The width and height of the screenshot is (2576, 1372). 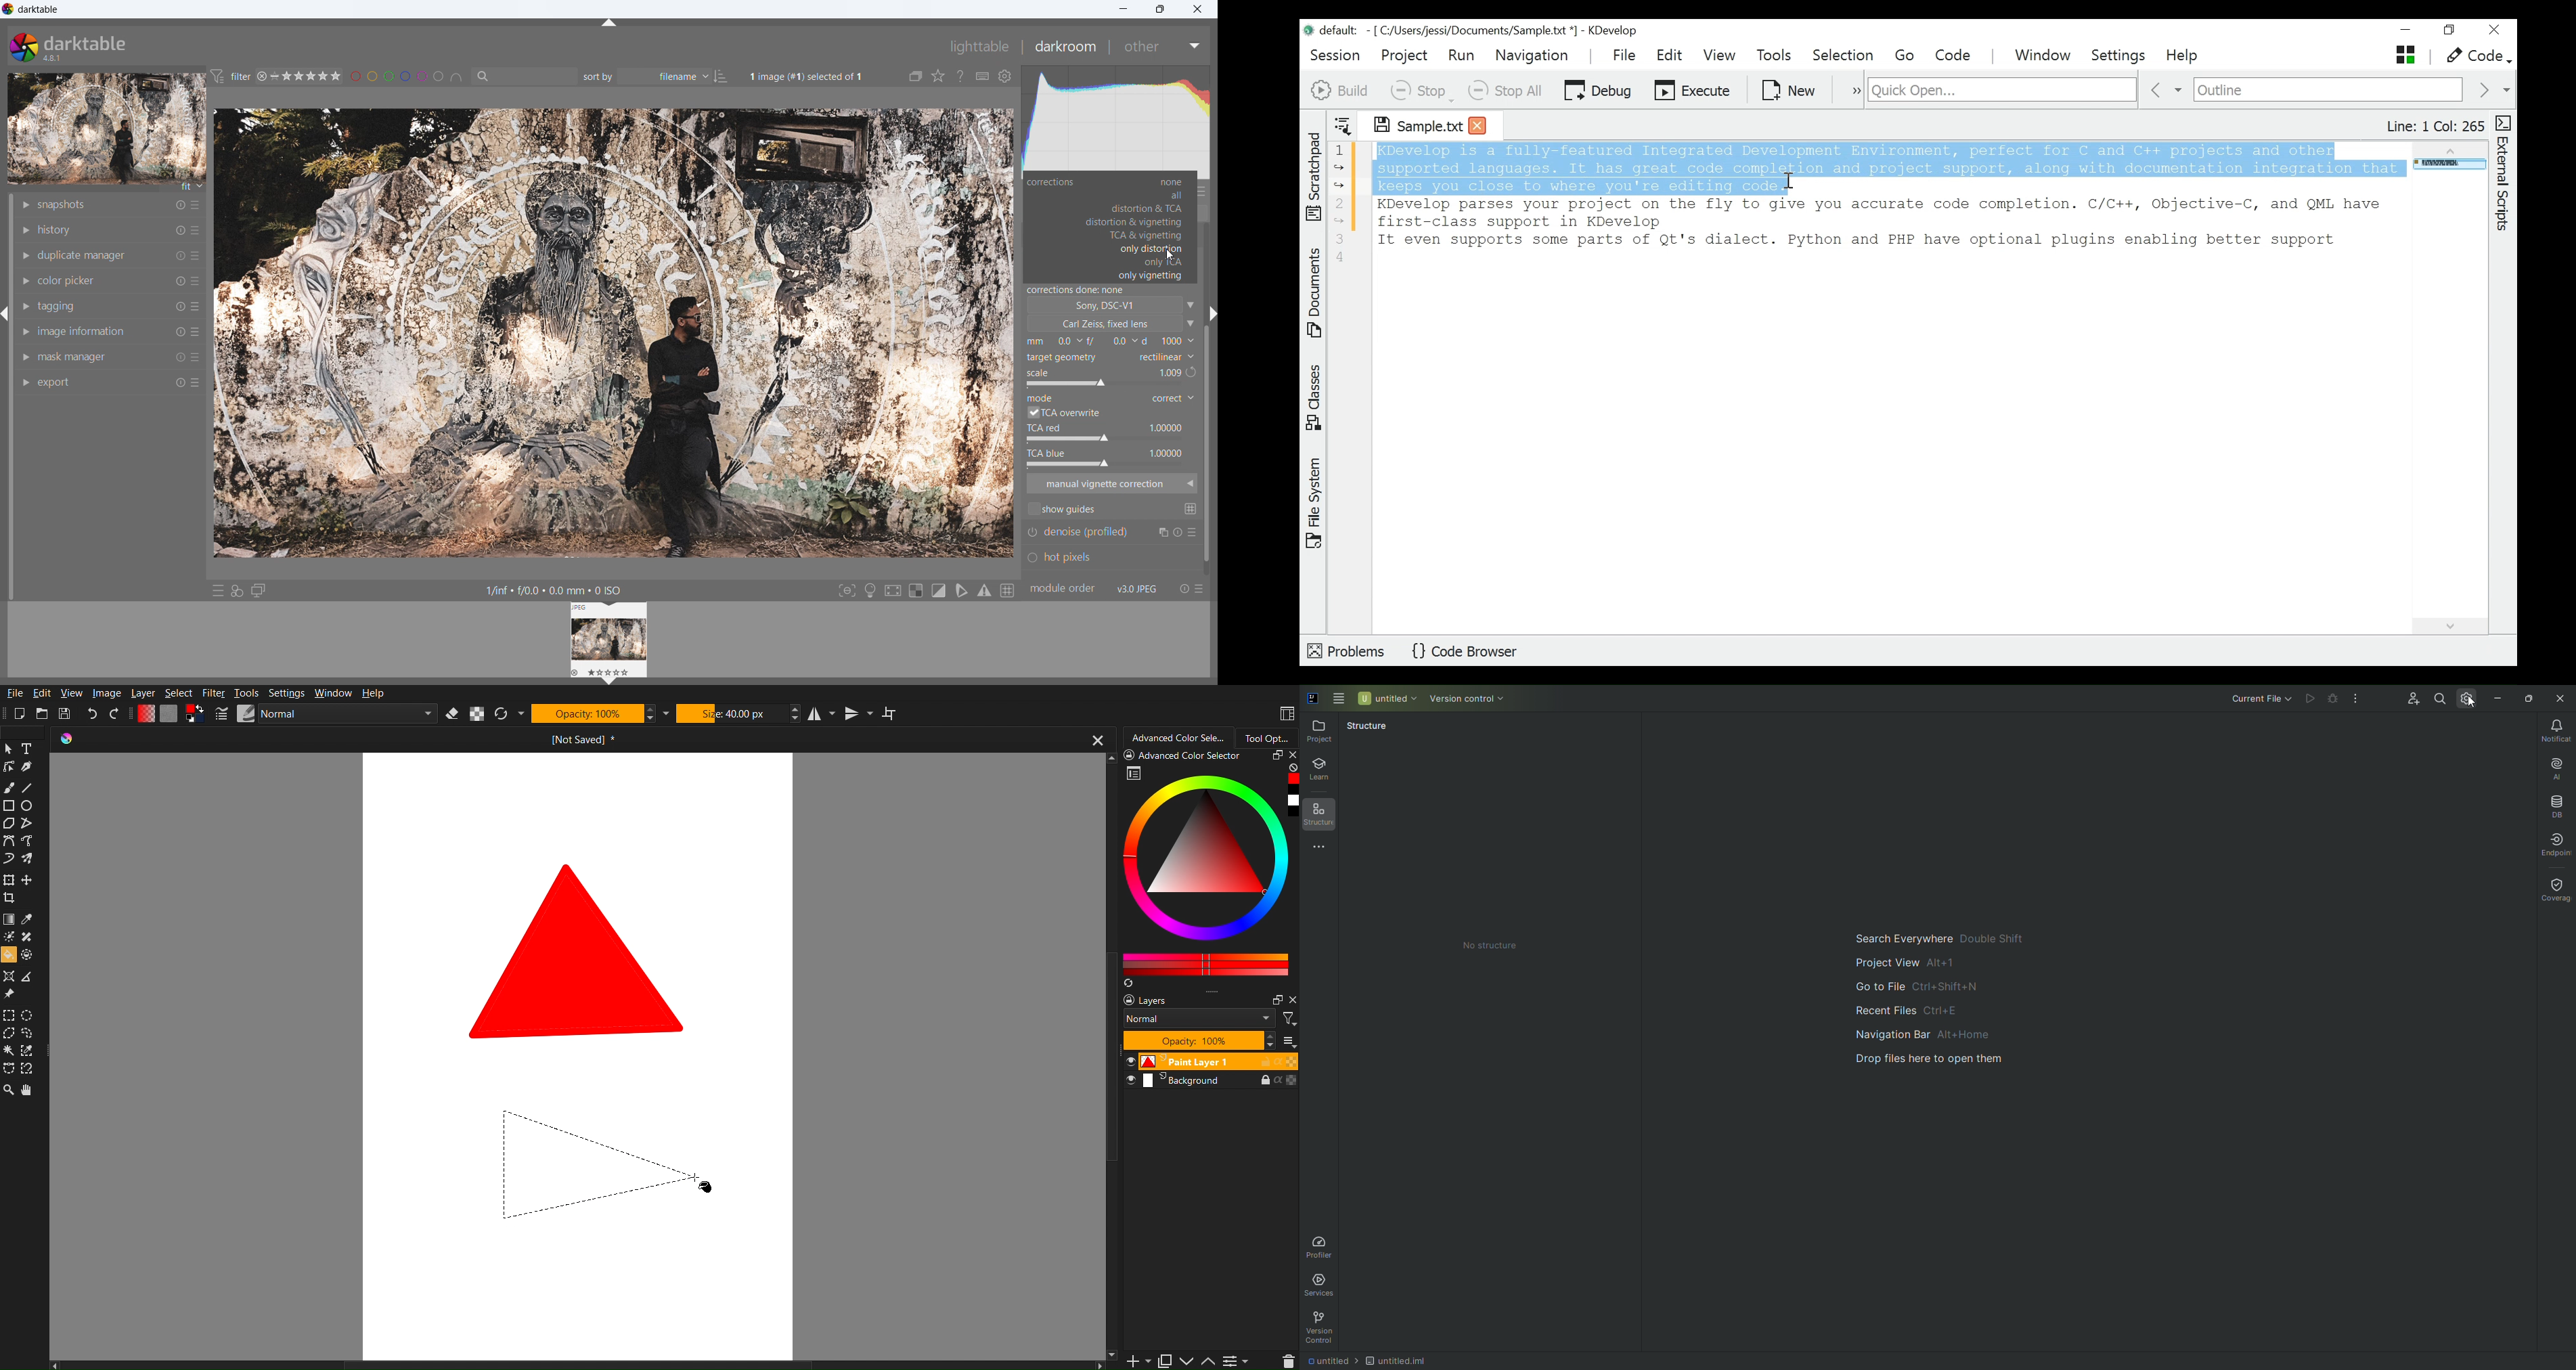 What do you see at coordinates (8, 9) in the screenshot?
I see `logo` at bounding box center [8, 9].